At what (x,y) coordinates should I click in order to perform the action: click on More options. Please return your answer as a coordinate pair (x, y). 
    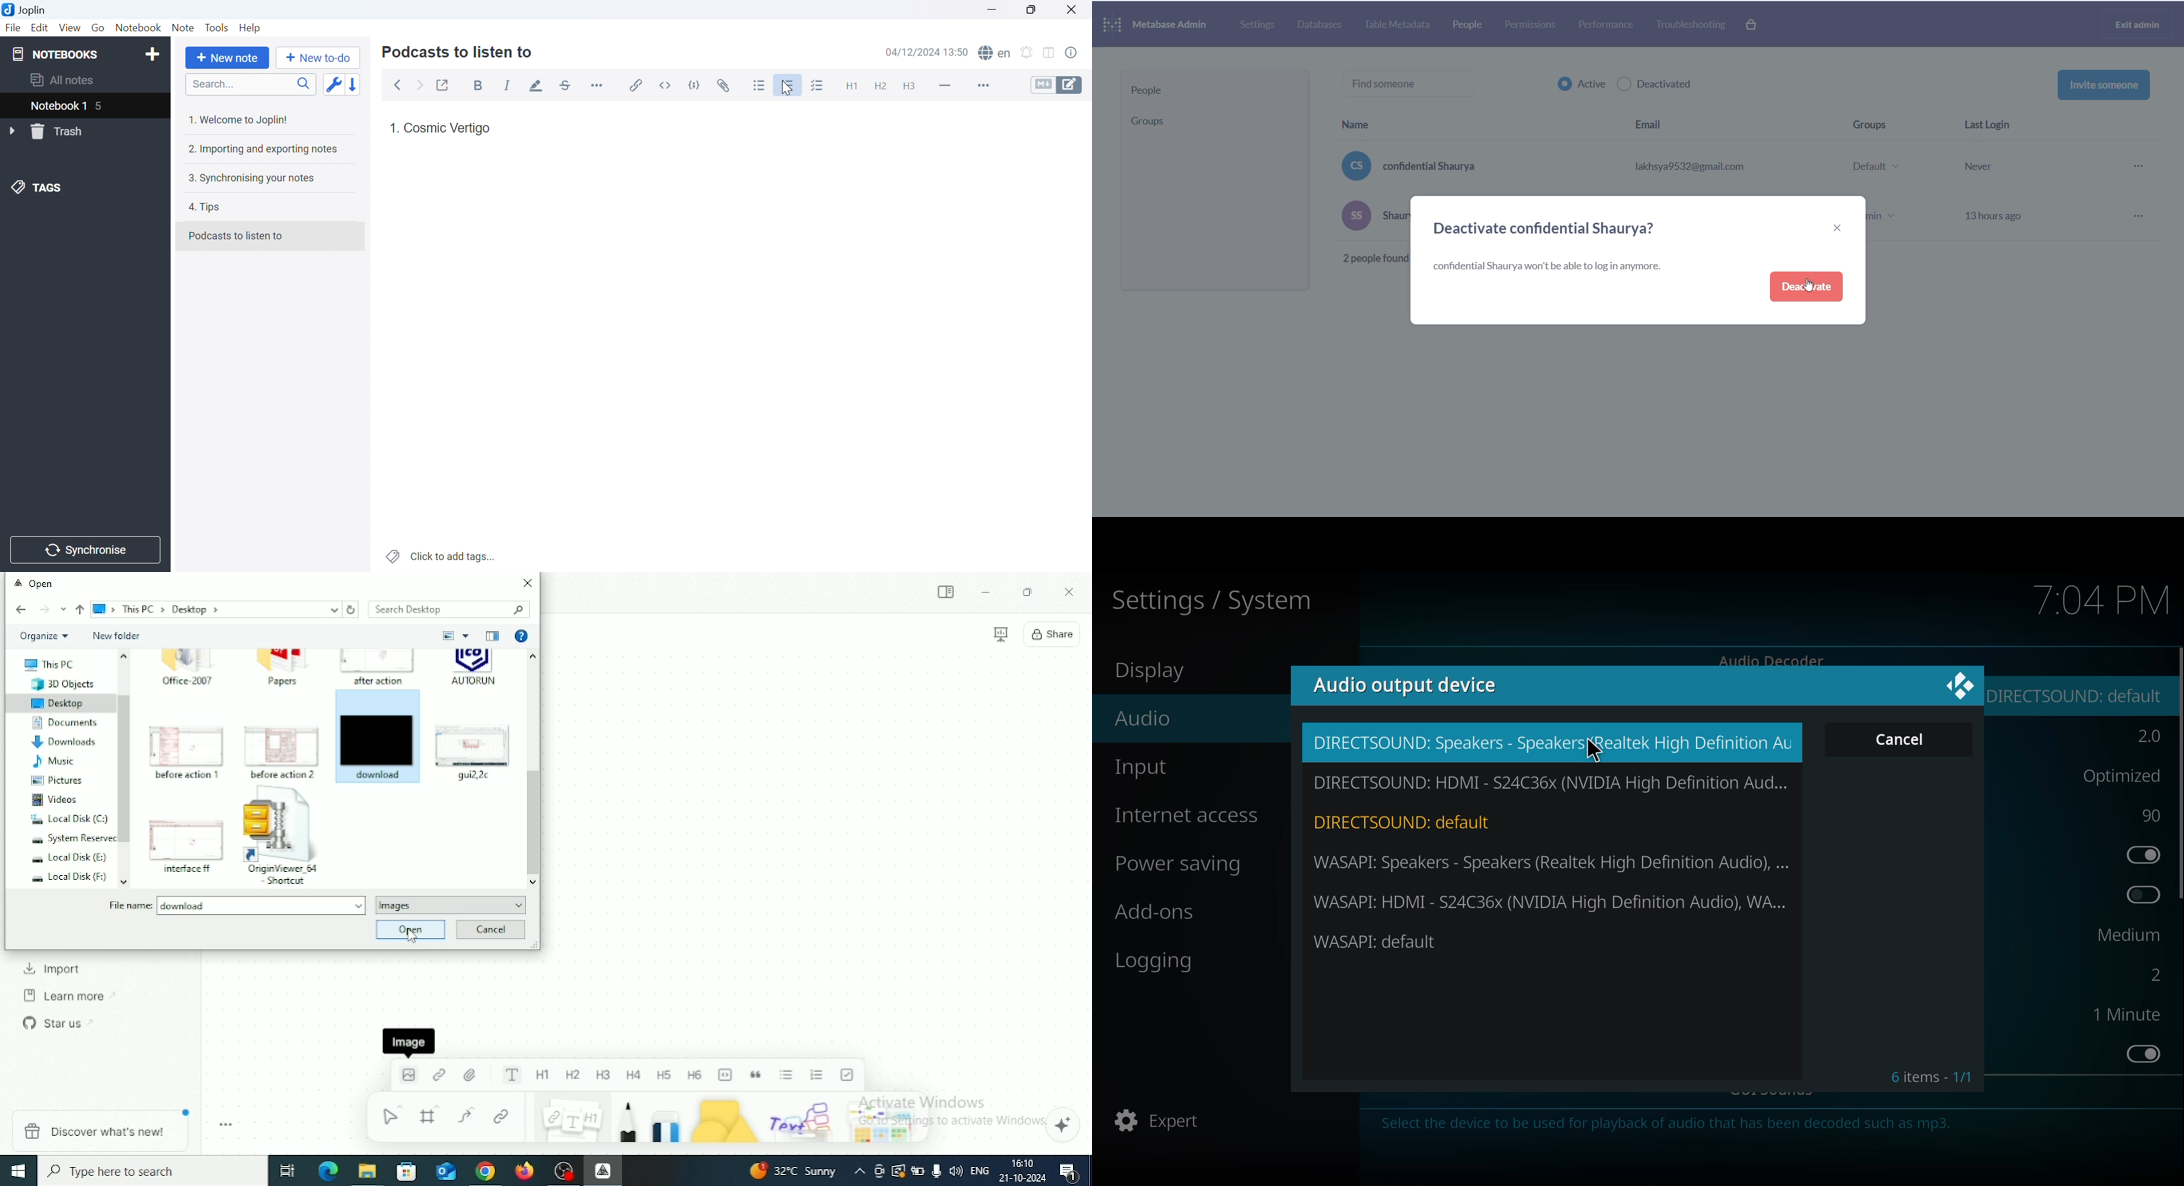
    Looking at the image, I should click on (468, 635).